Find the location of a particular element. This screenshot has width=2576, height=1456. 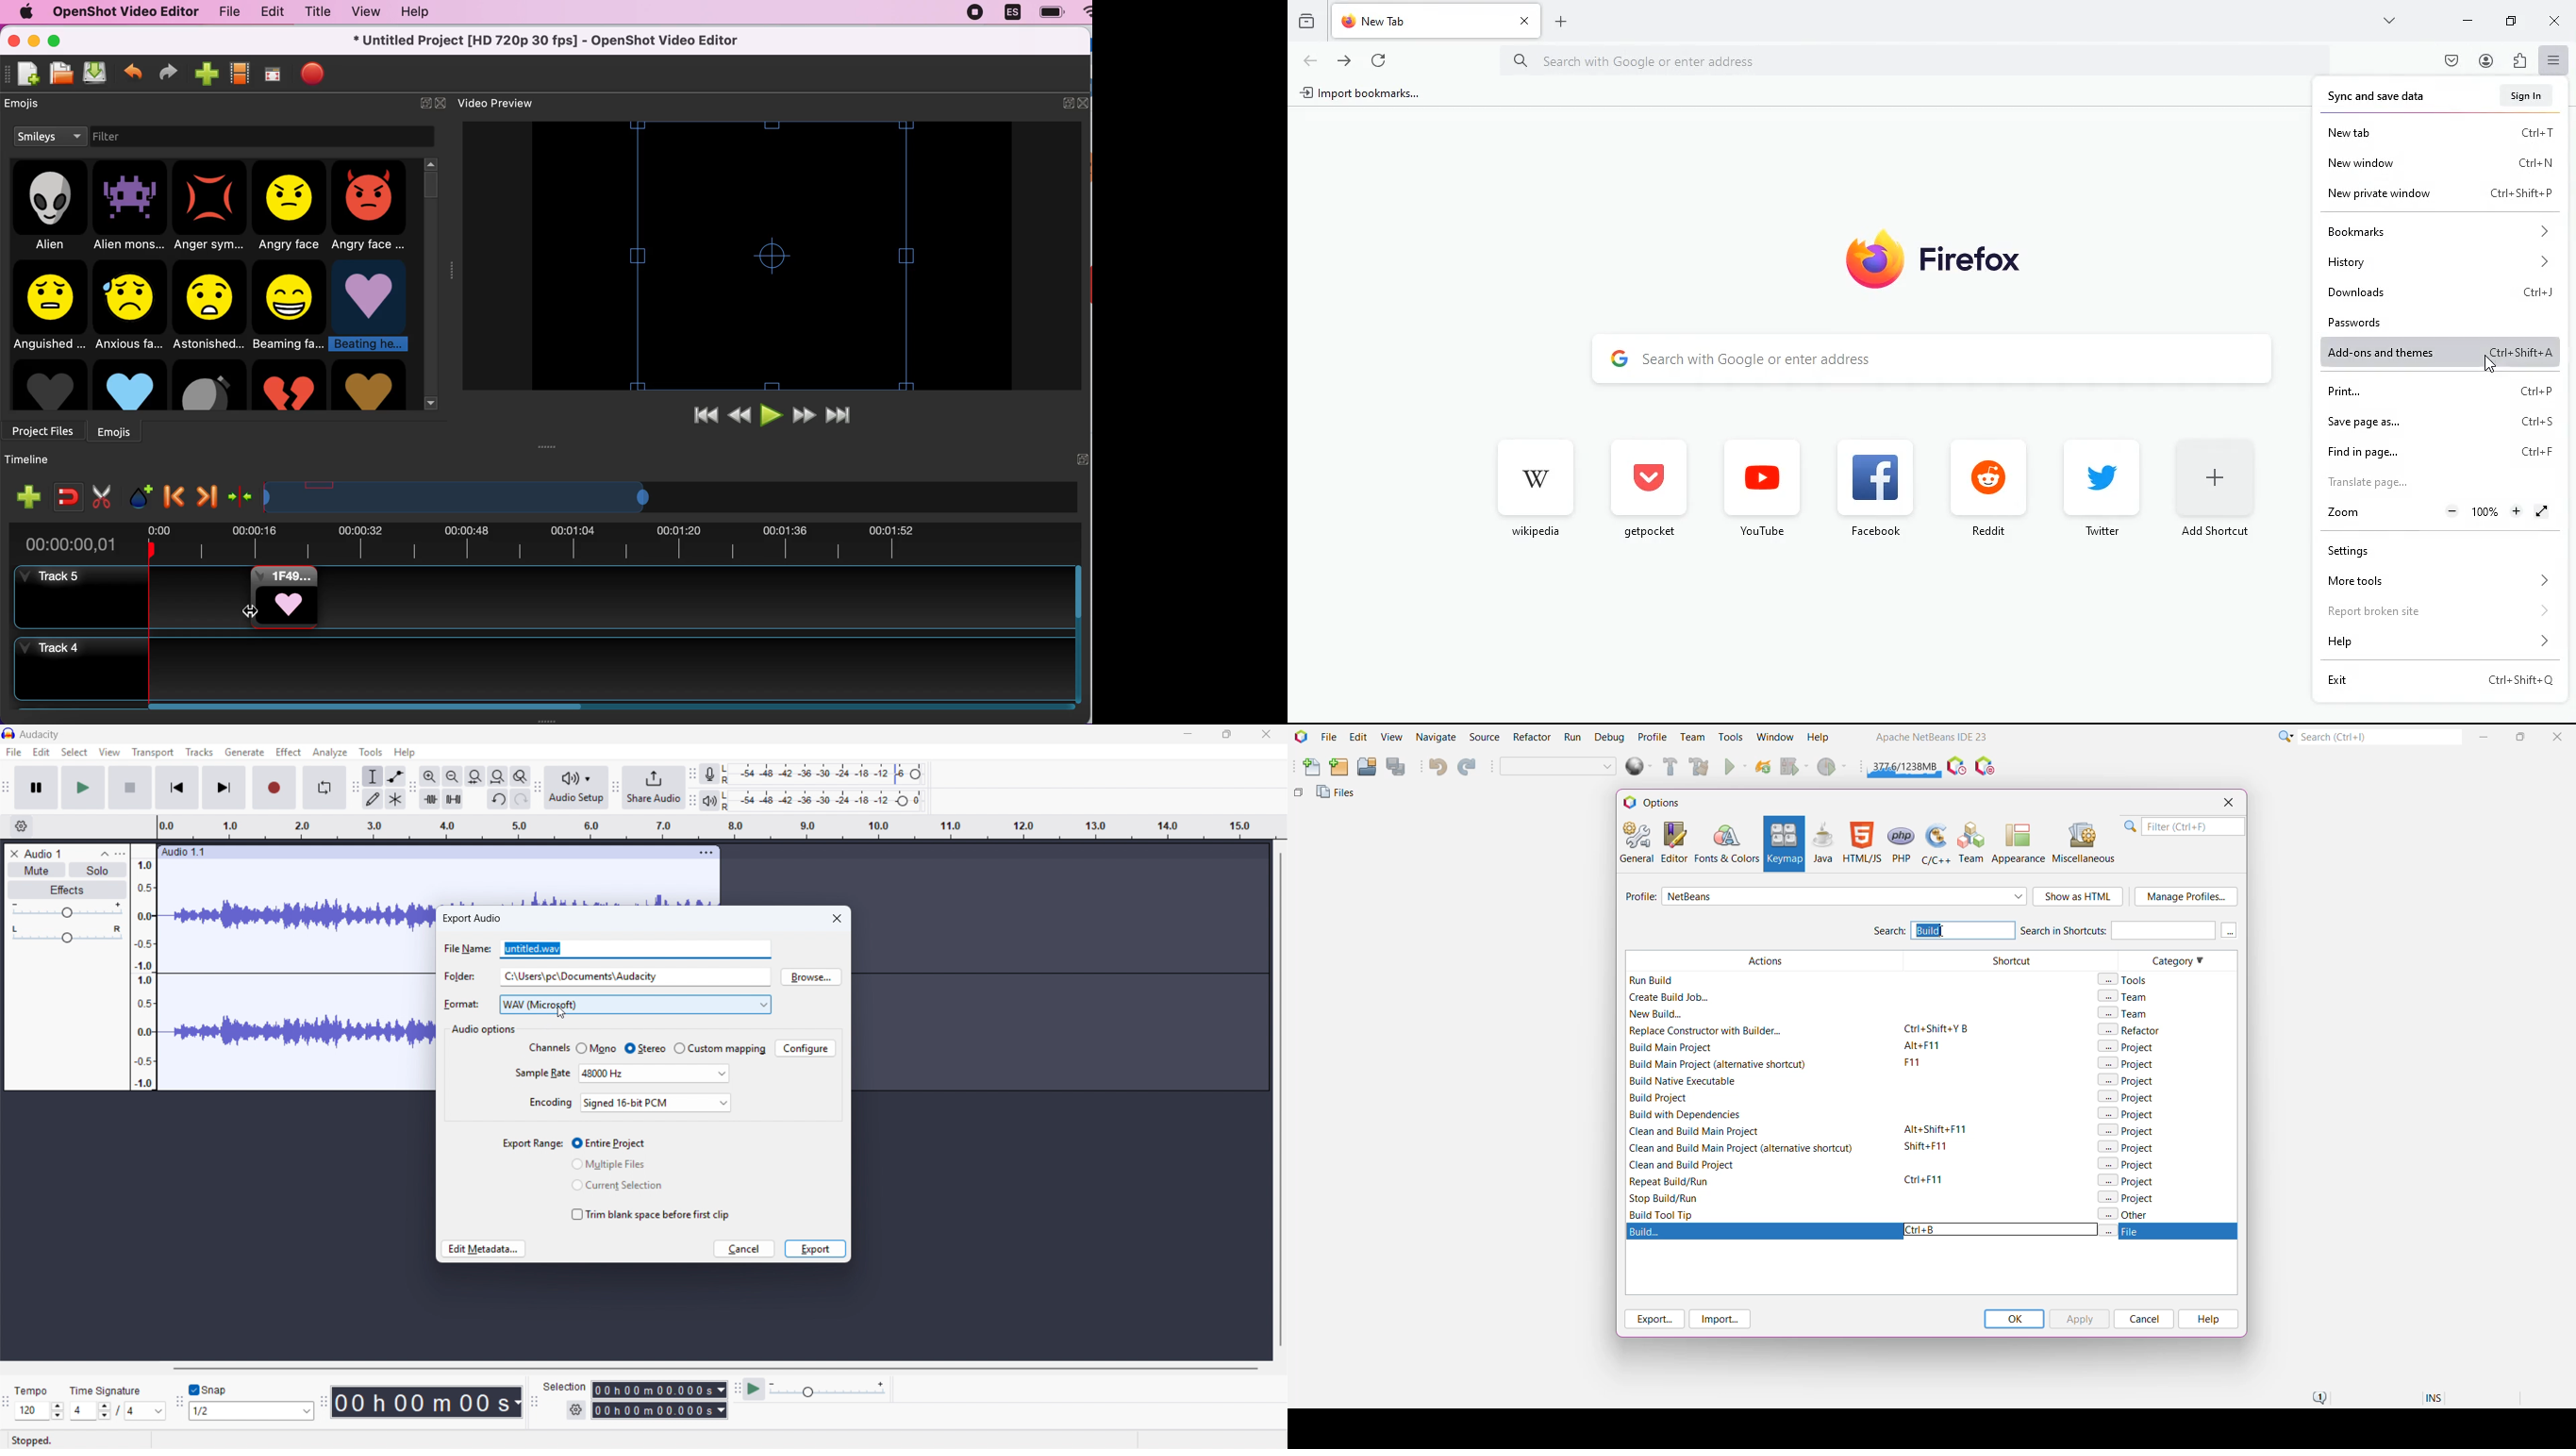

track 5 is located at coordinates (52, 577).